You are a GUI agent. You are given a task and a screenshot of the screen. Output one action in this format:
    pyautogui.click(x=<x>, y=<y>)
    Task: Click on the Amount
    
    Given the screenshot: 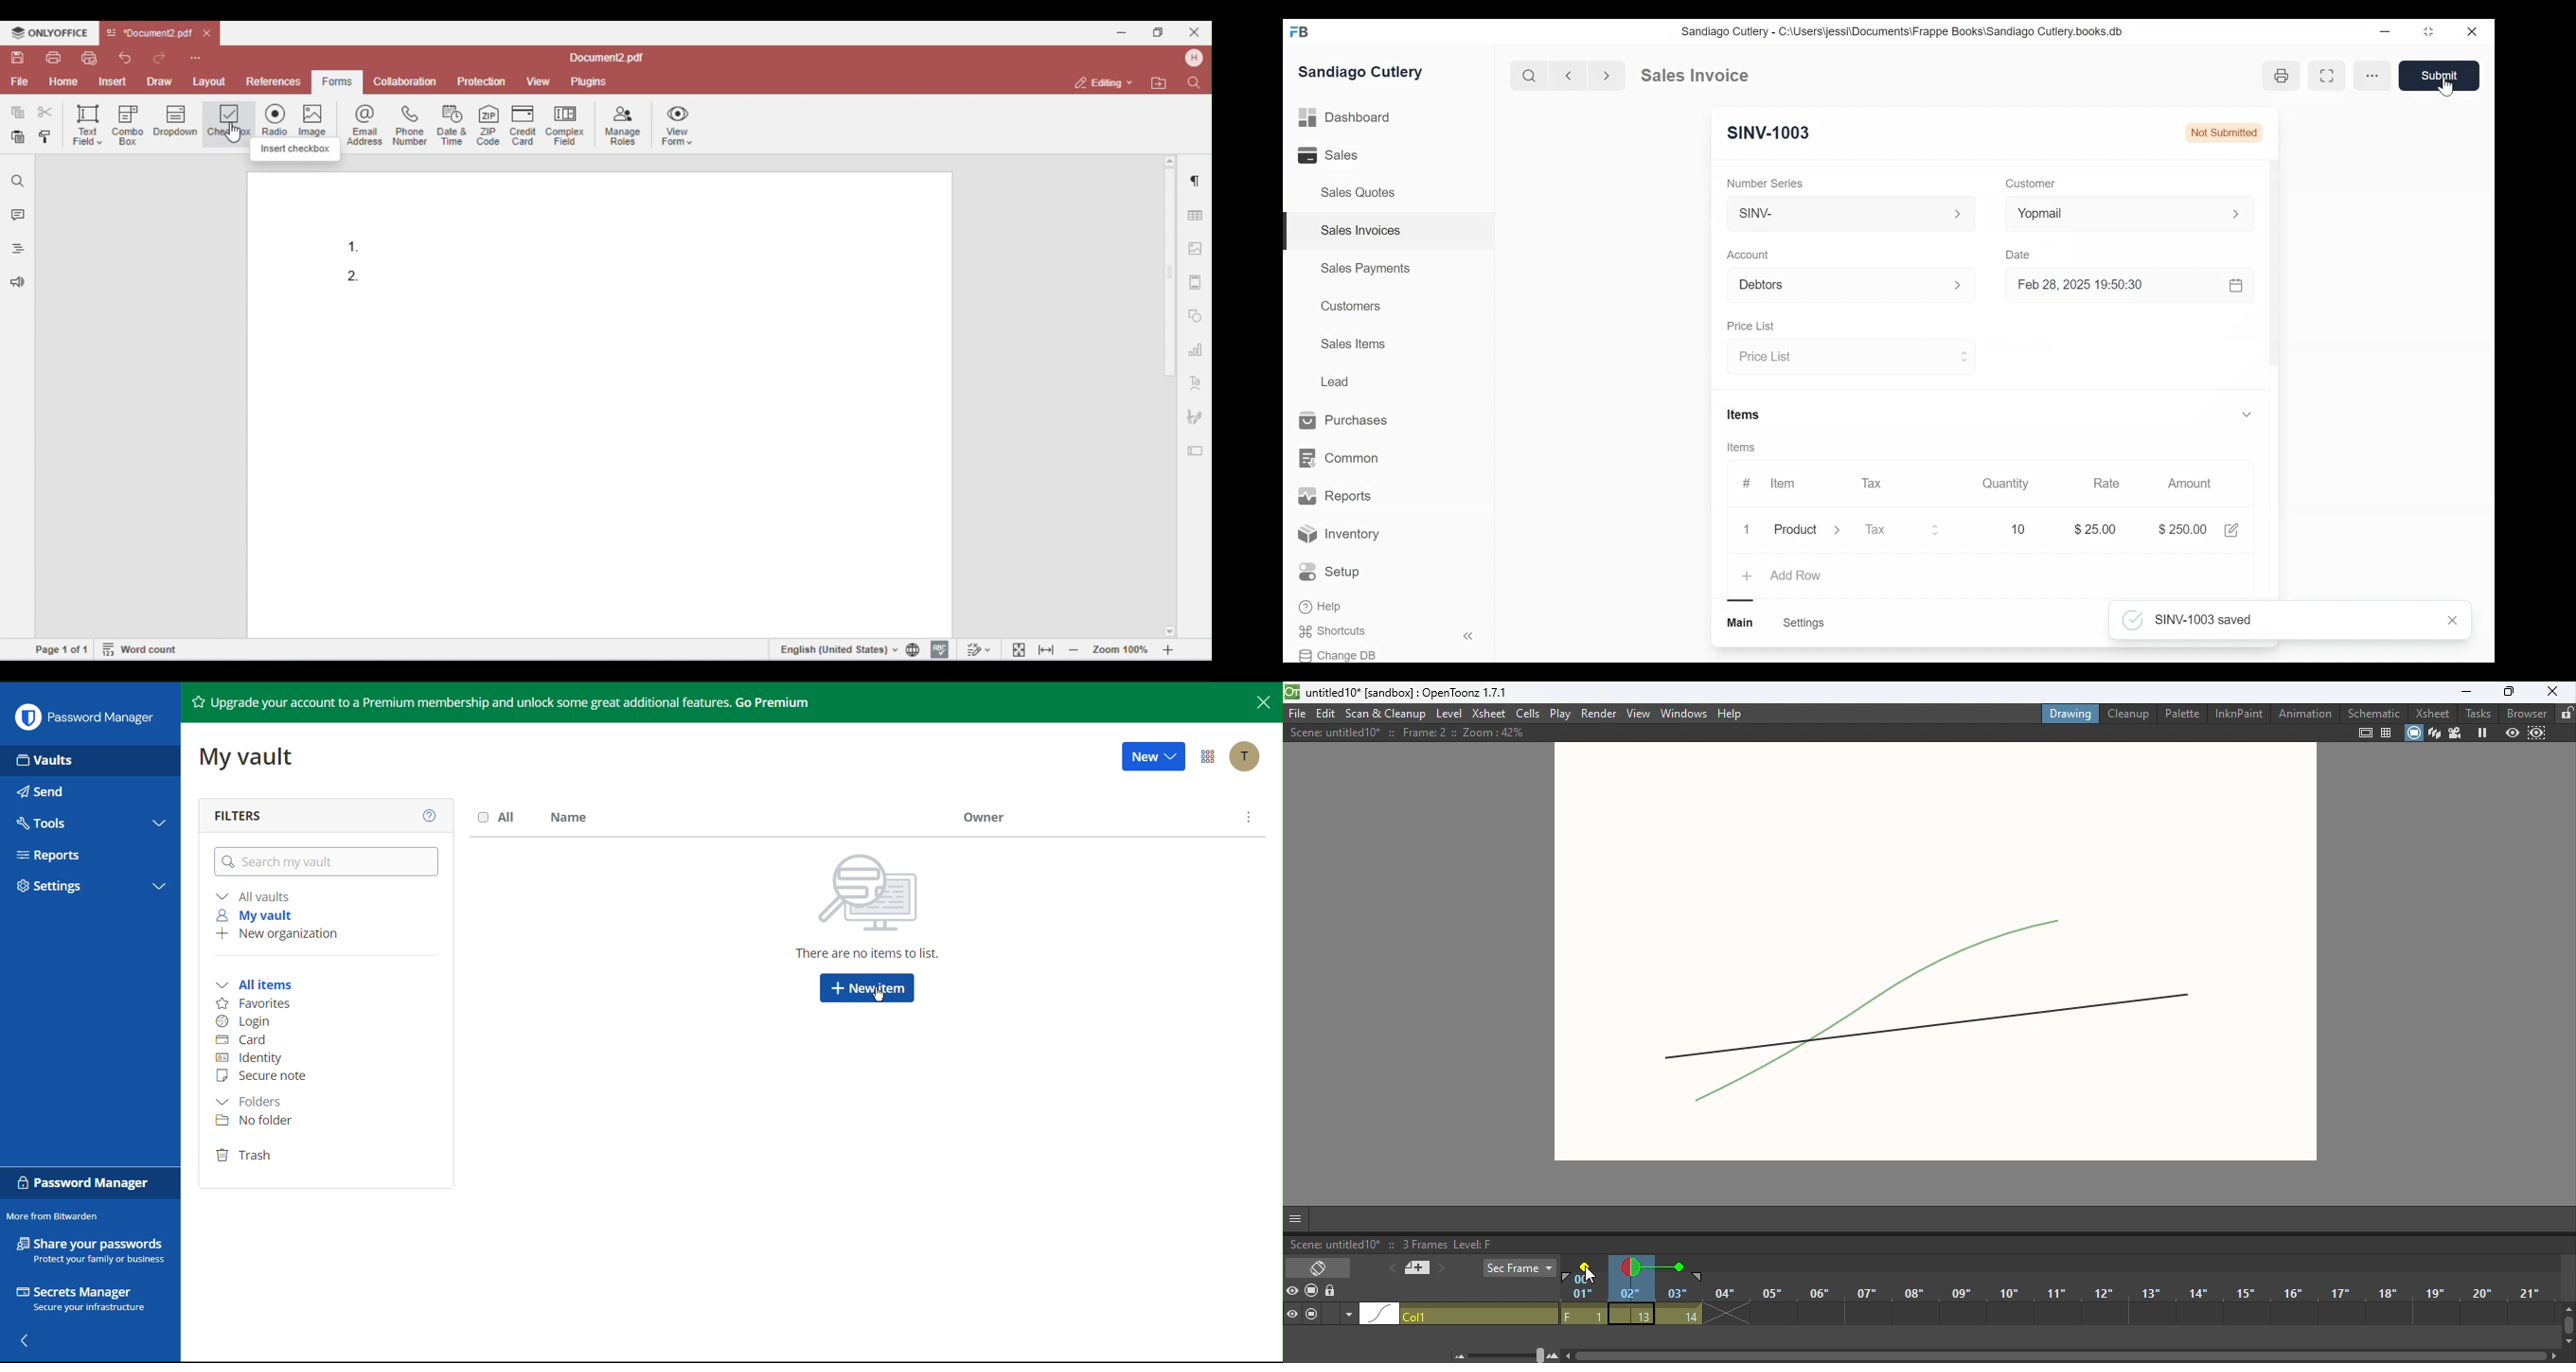 What is the action you would take?
    pyautogui.click(x=2190, y=483)
    